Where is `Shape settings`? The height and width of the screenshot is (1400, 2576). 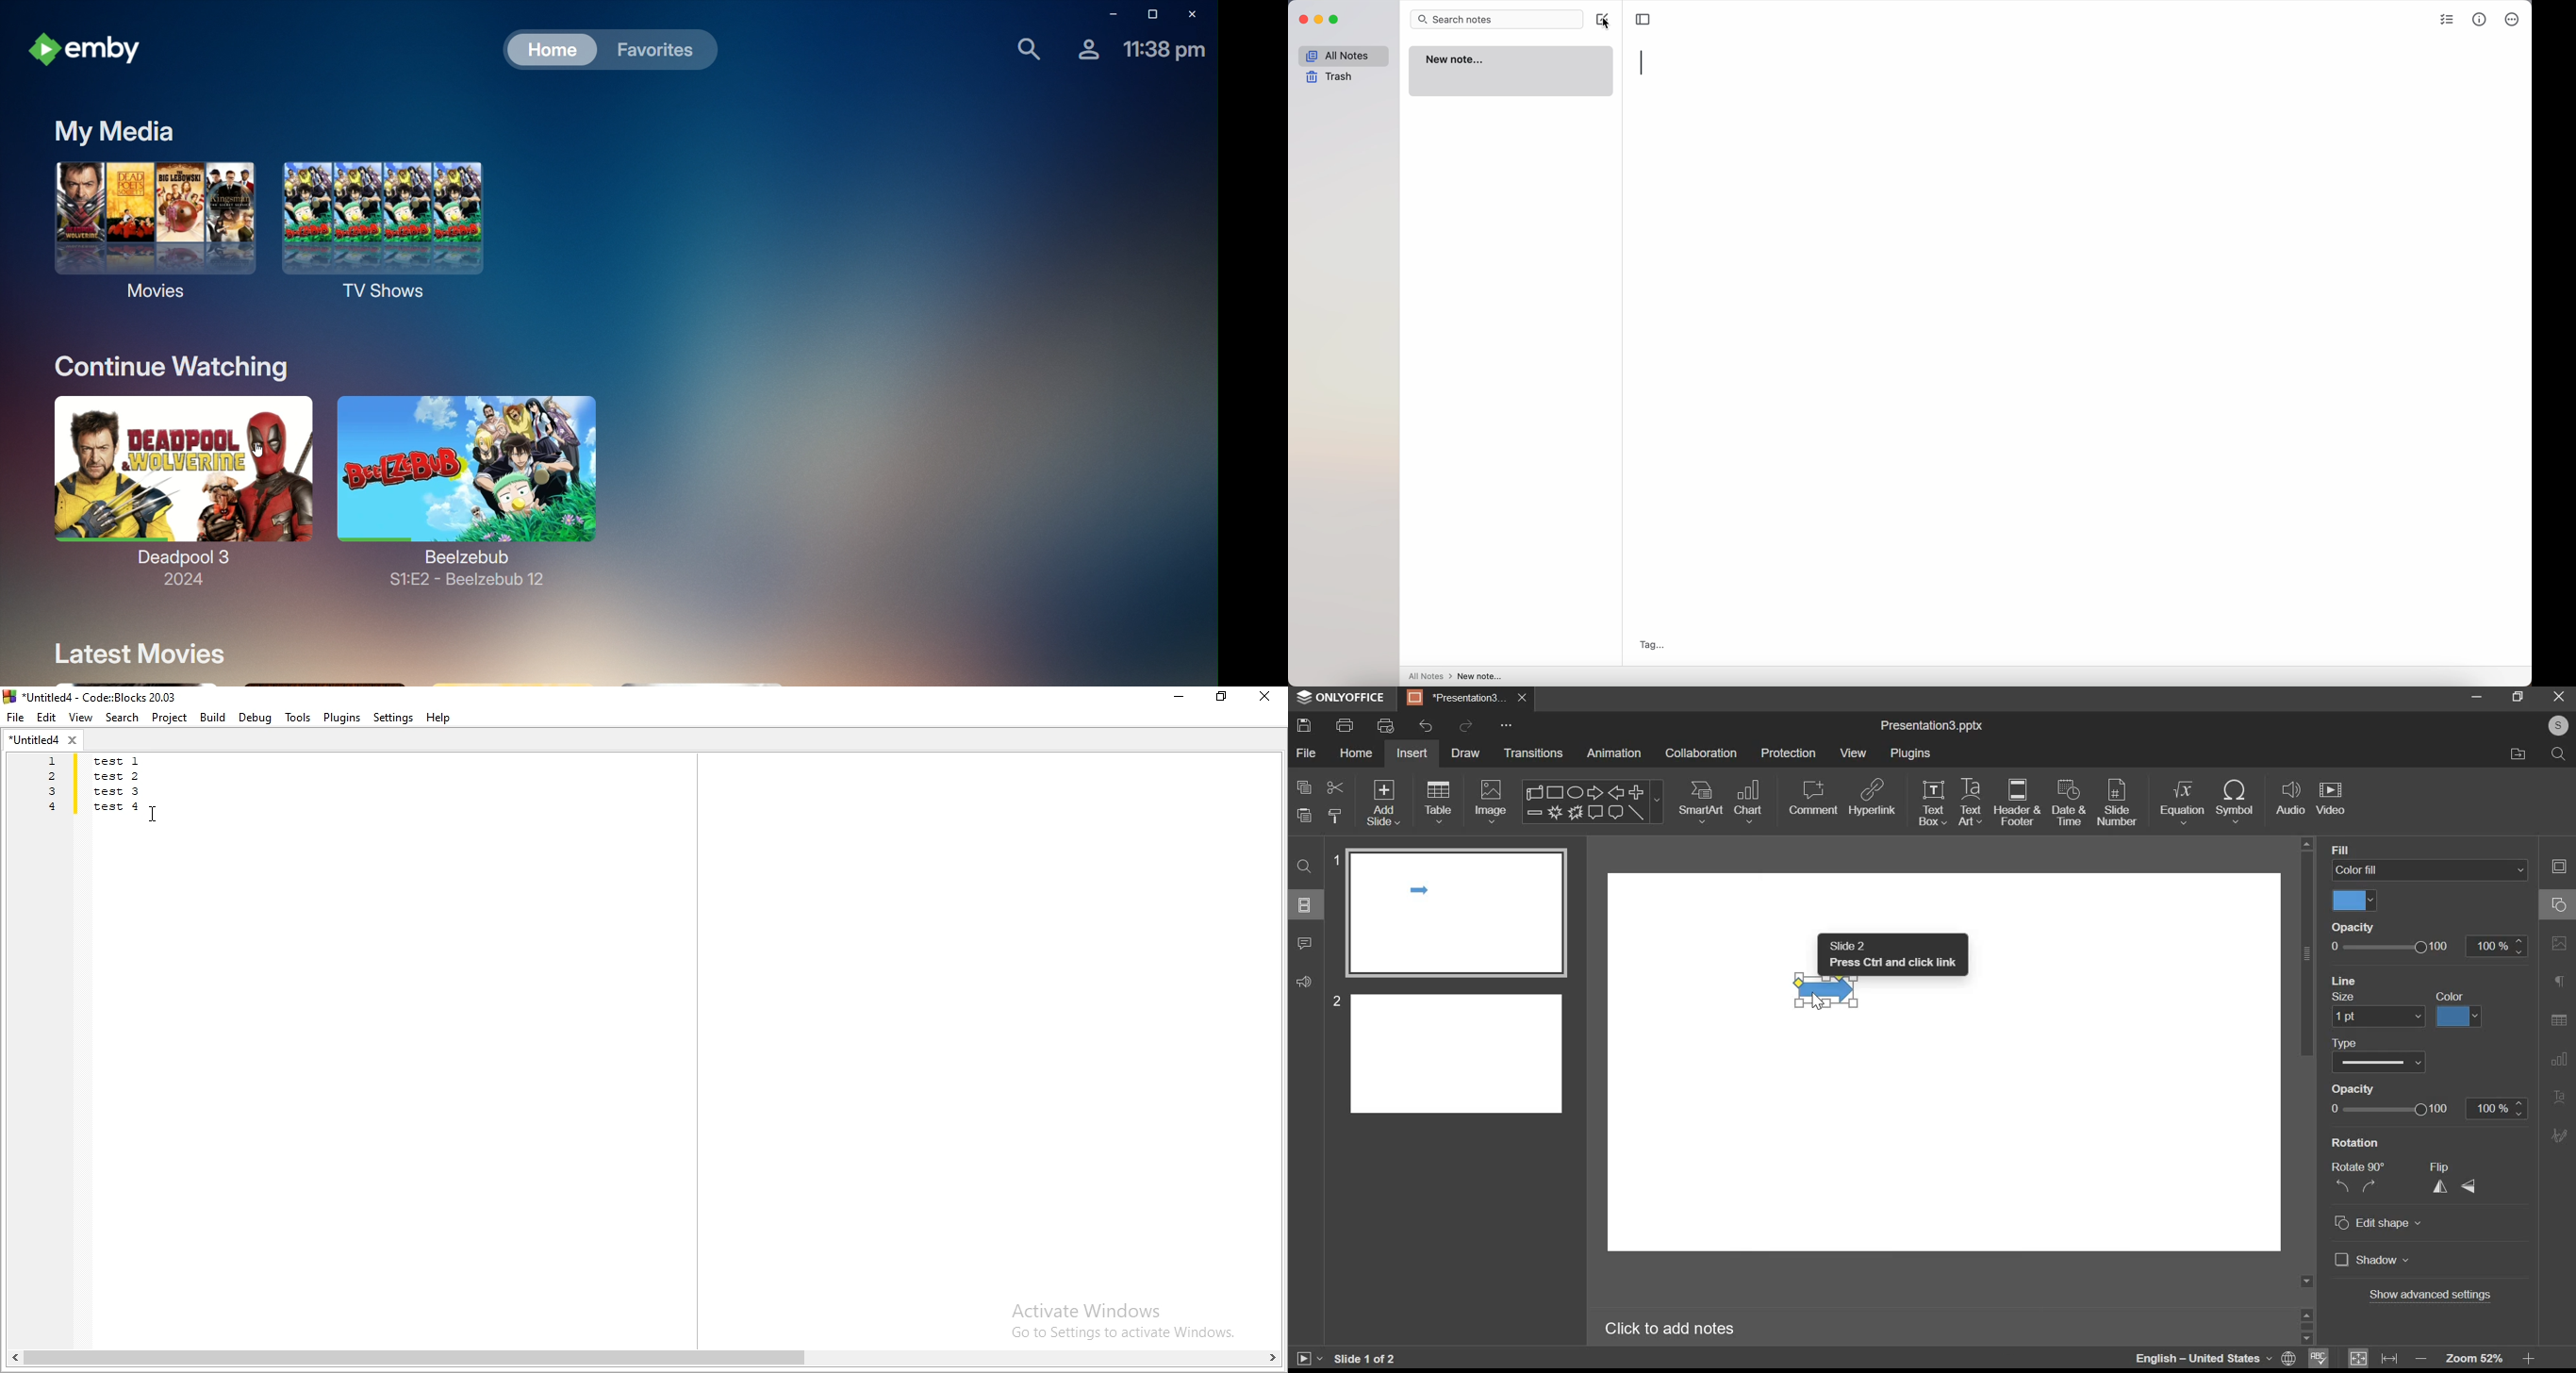 Shape settings is located at coordinates (2558, 904).